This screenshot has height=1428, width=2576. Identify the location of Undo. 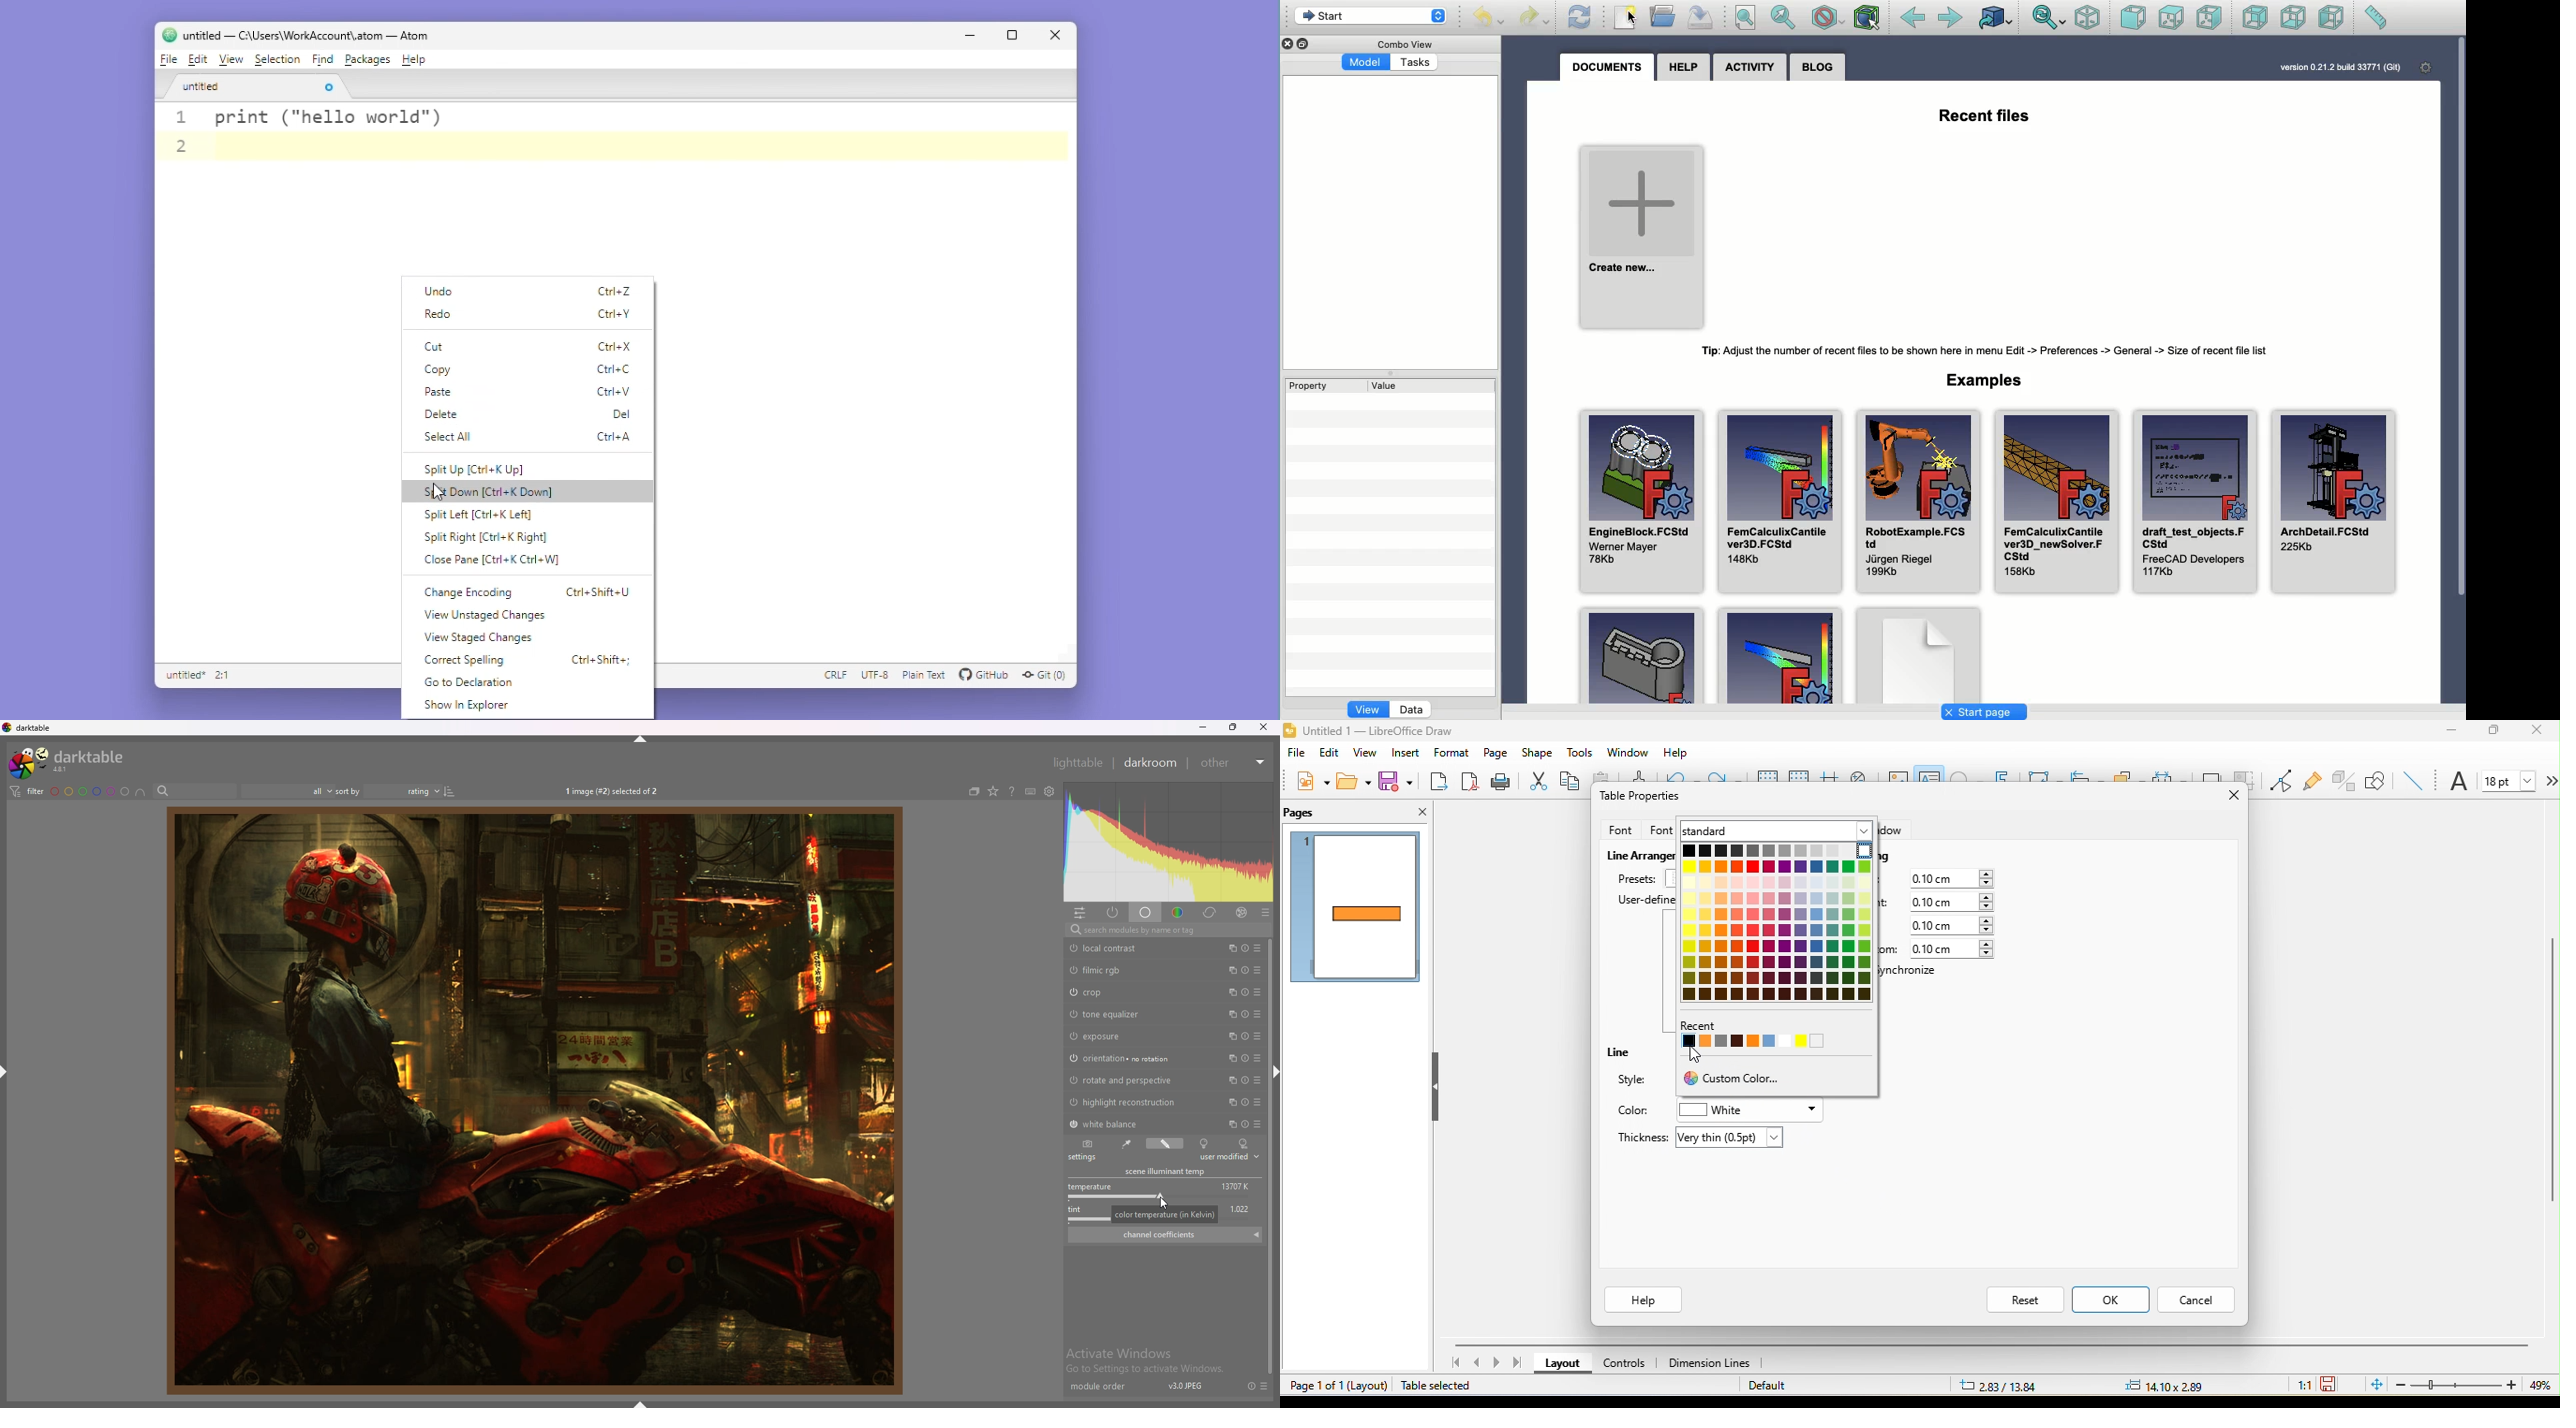
(1487, 18).